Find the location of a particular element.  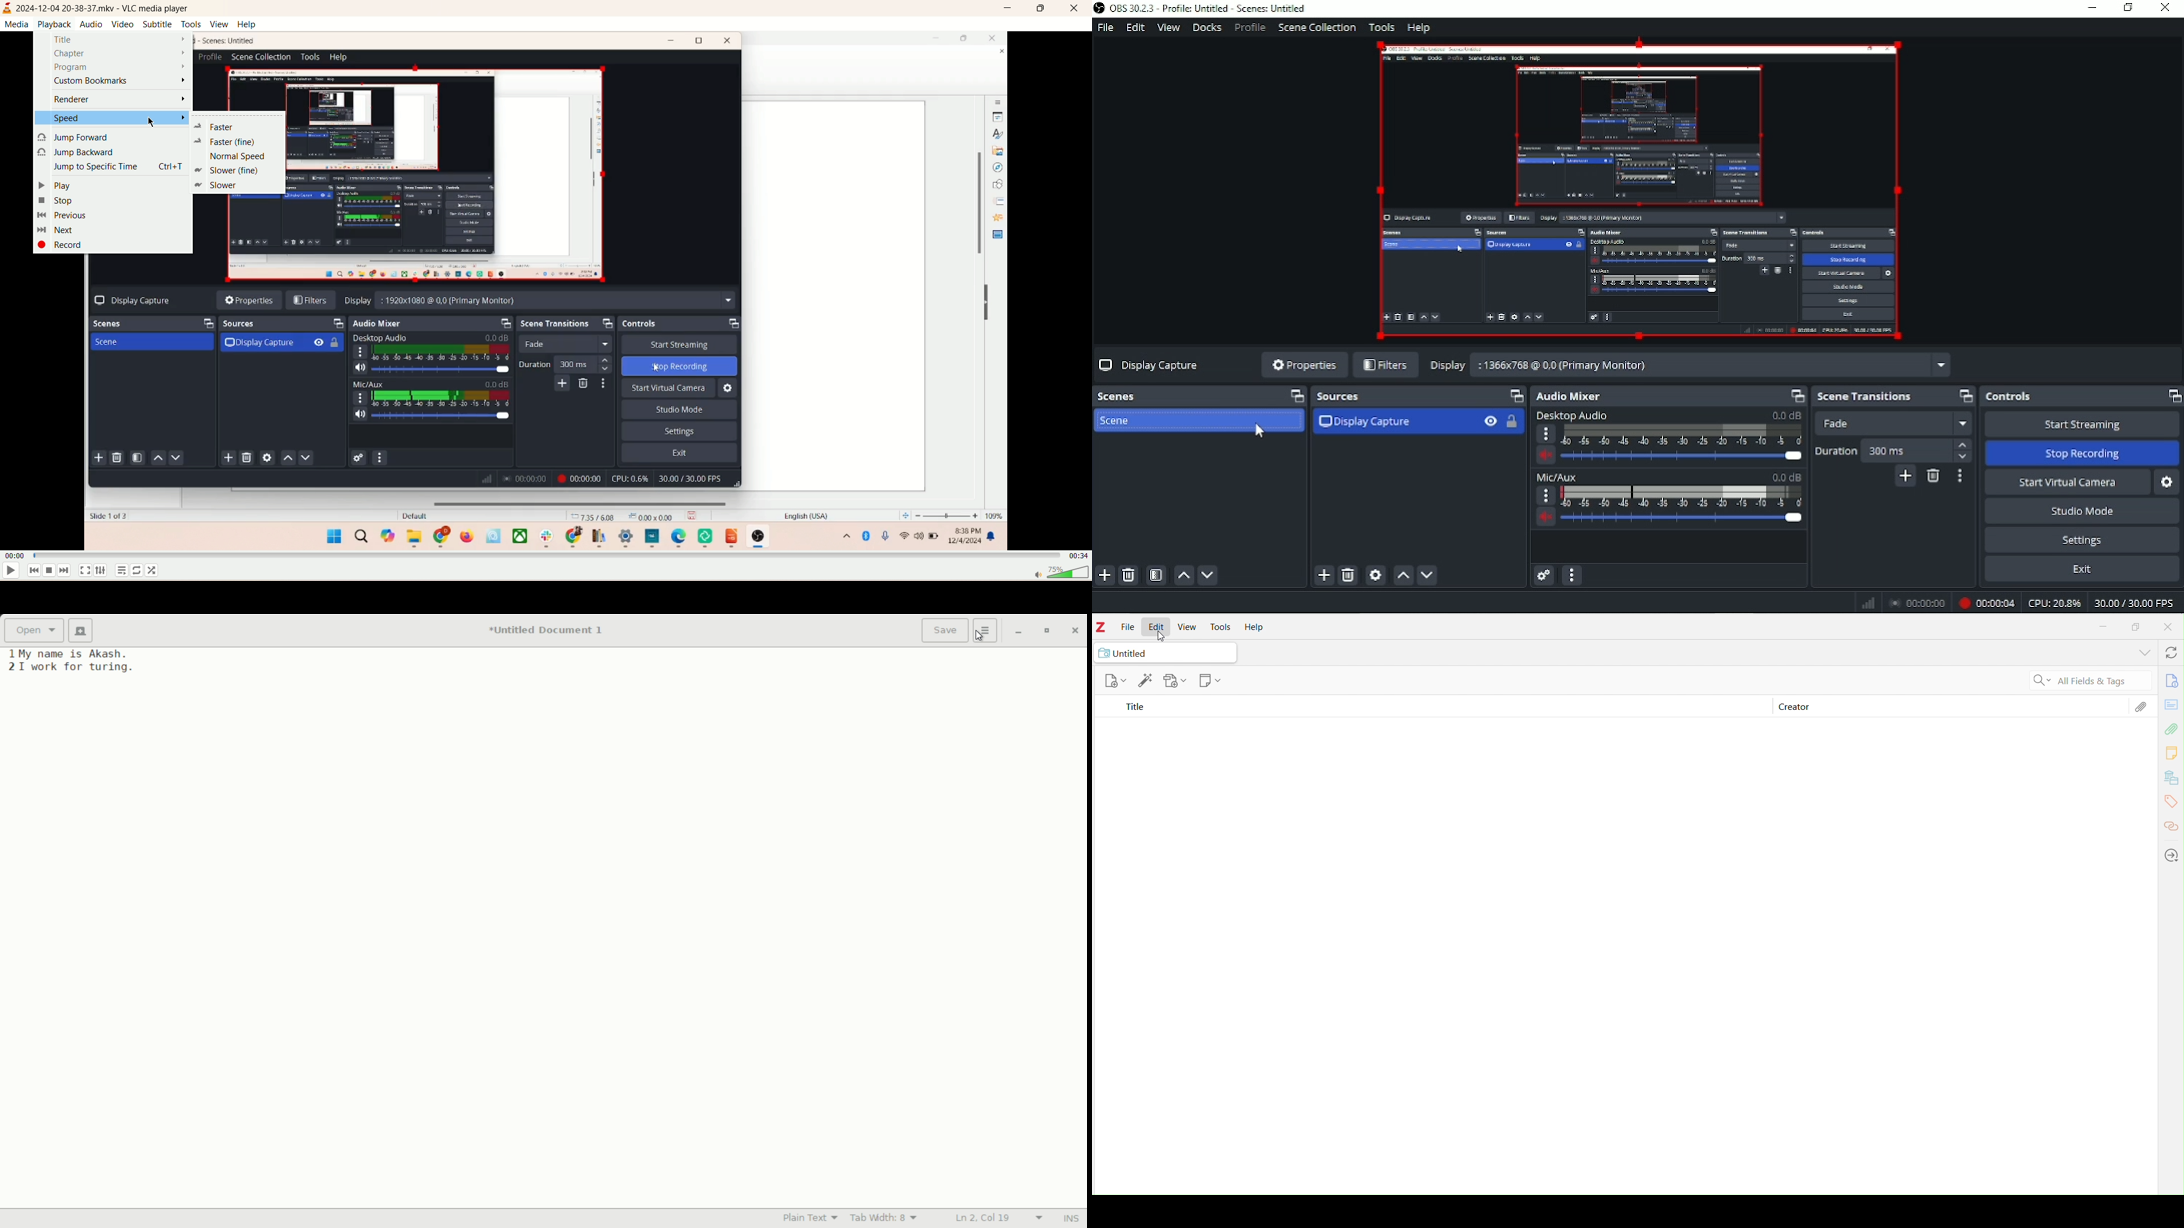

Remove configurable transition is located at coordinates (1933, 478).